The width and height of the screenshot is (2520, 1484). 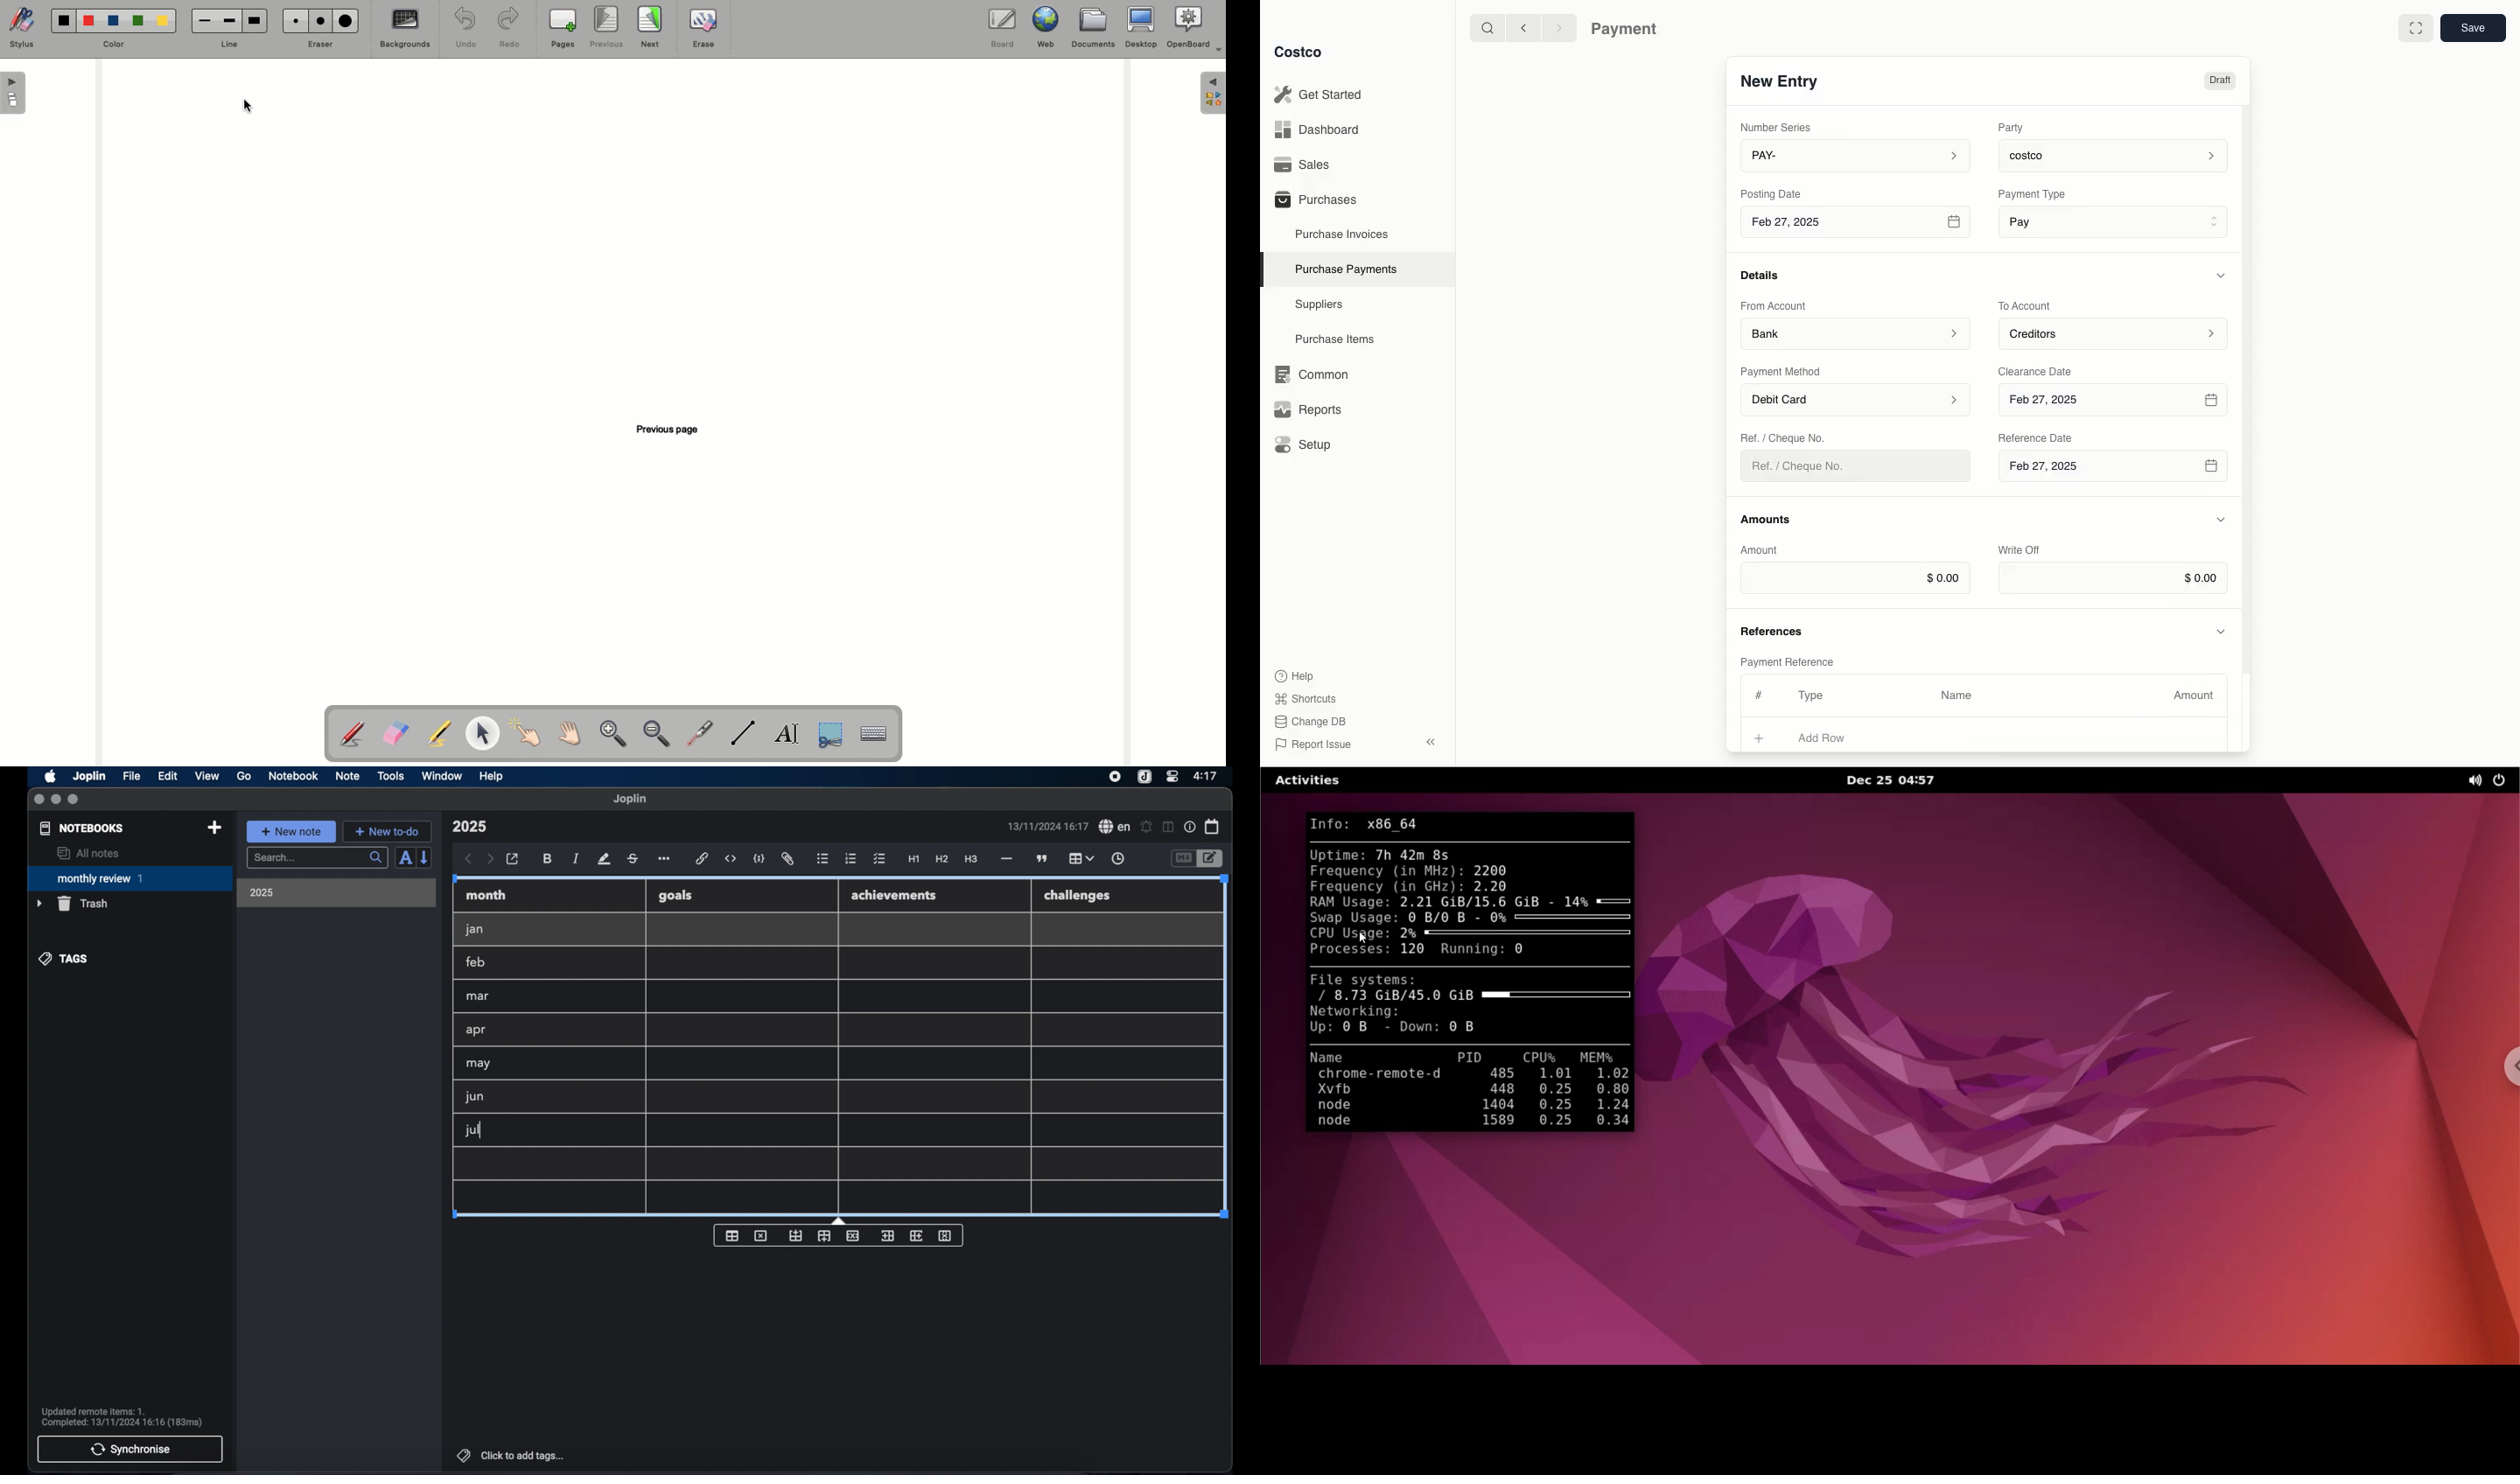 What do you see at coordinates (390, 776) in the screenshot?
I see `tools` at bounding box center [390, 776].